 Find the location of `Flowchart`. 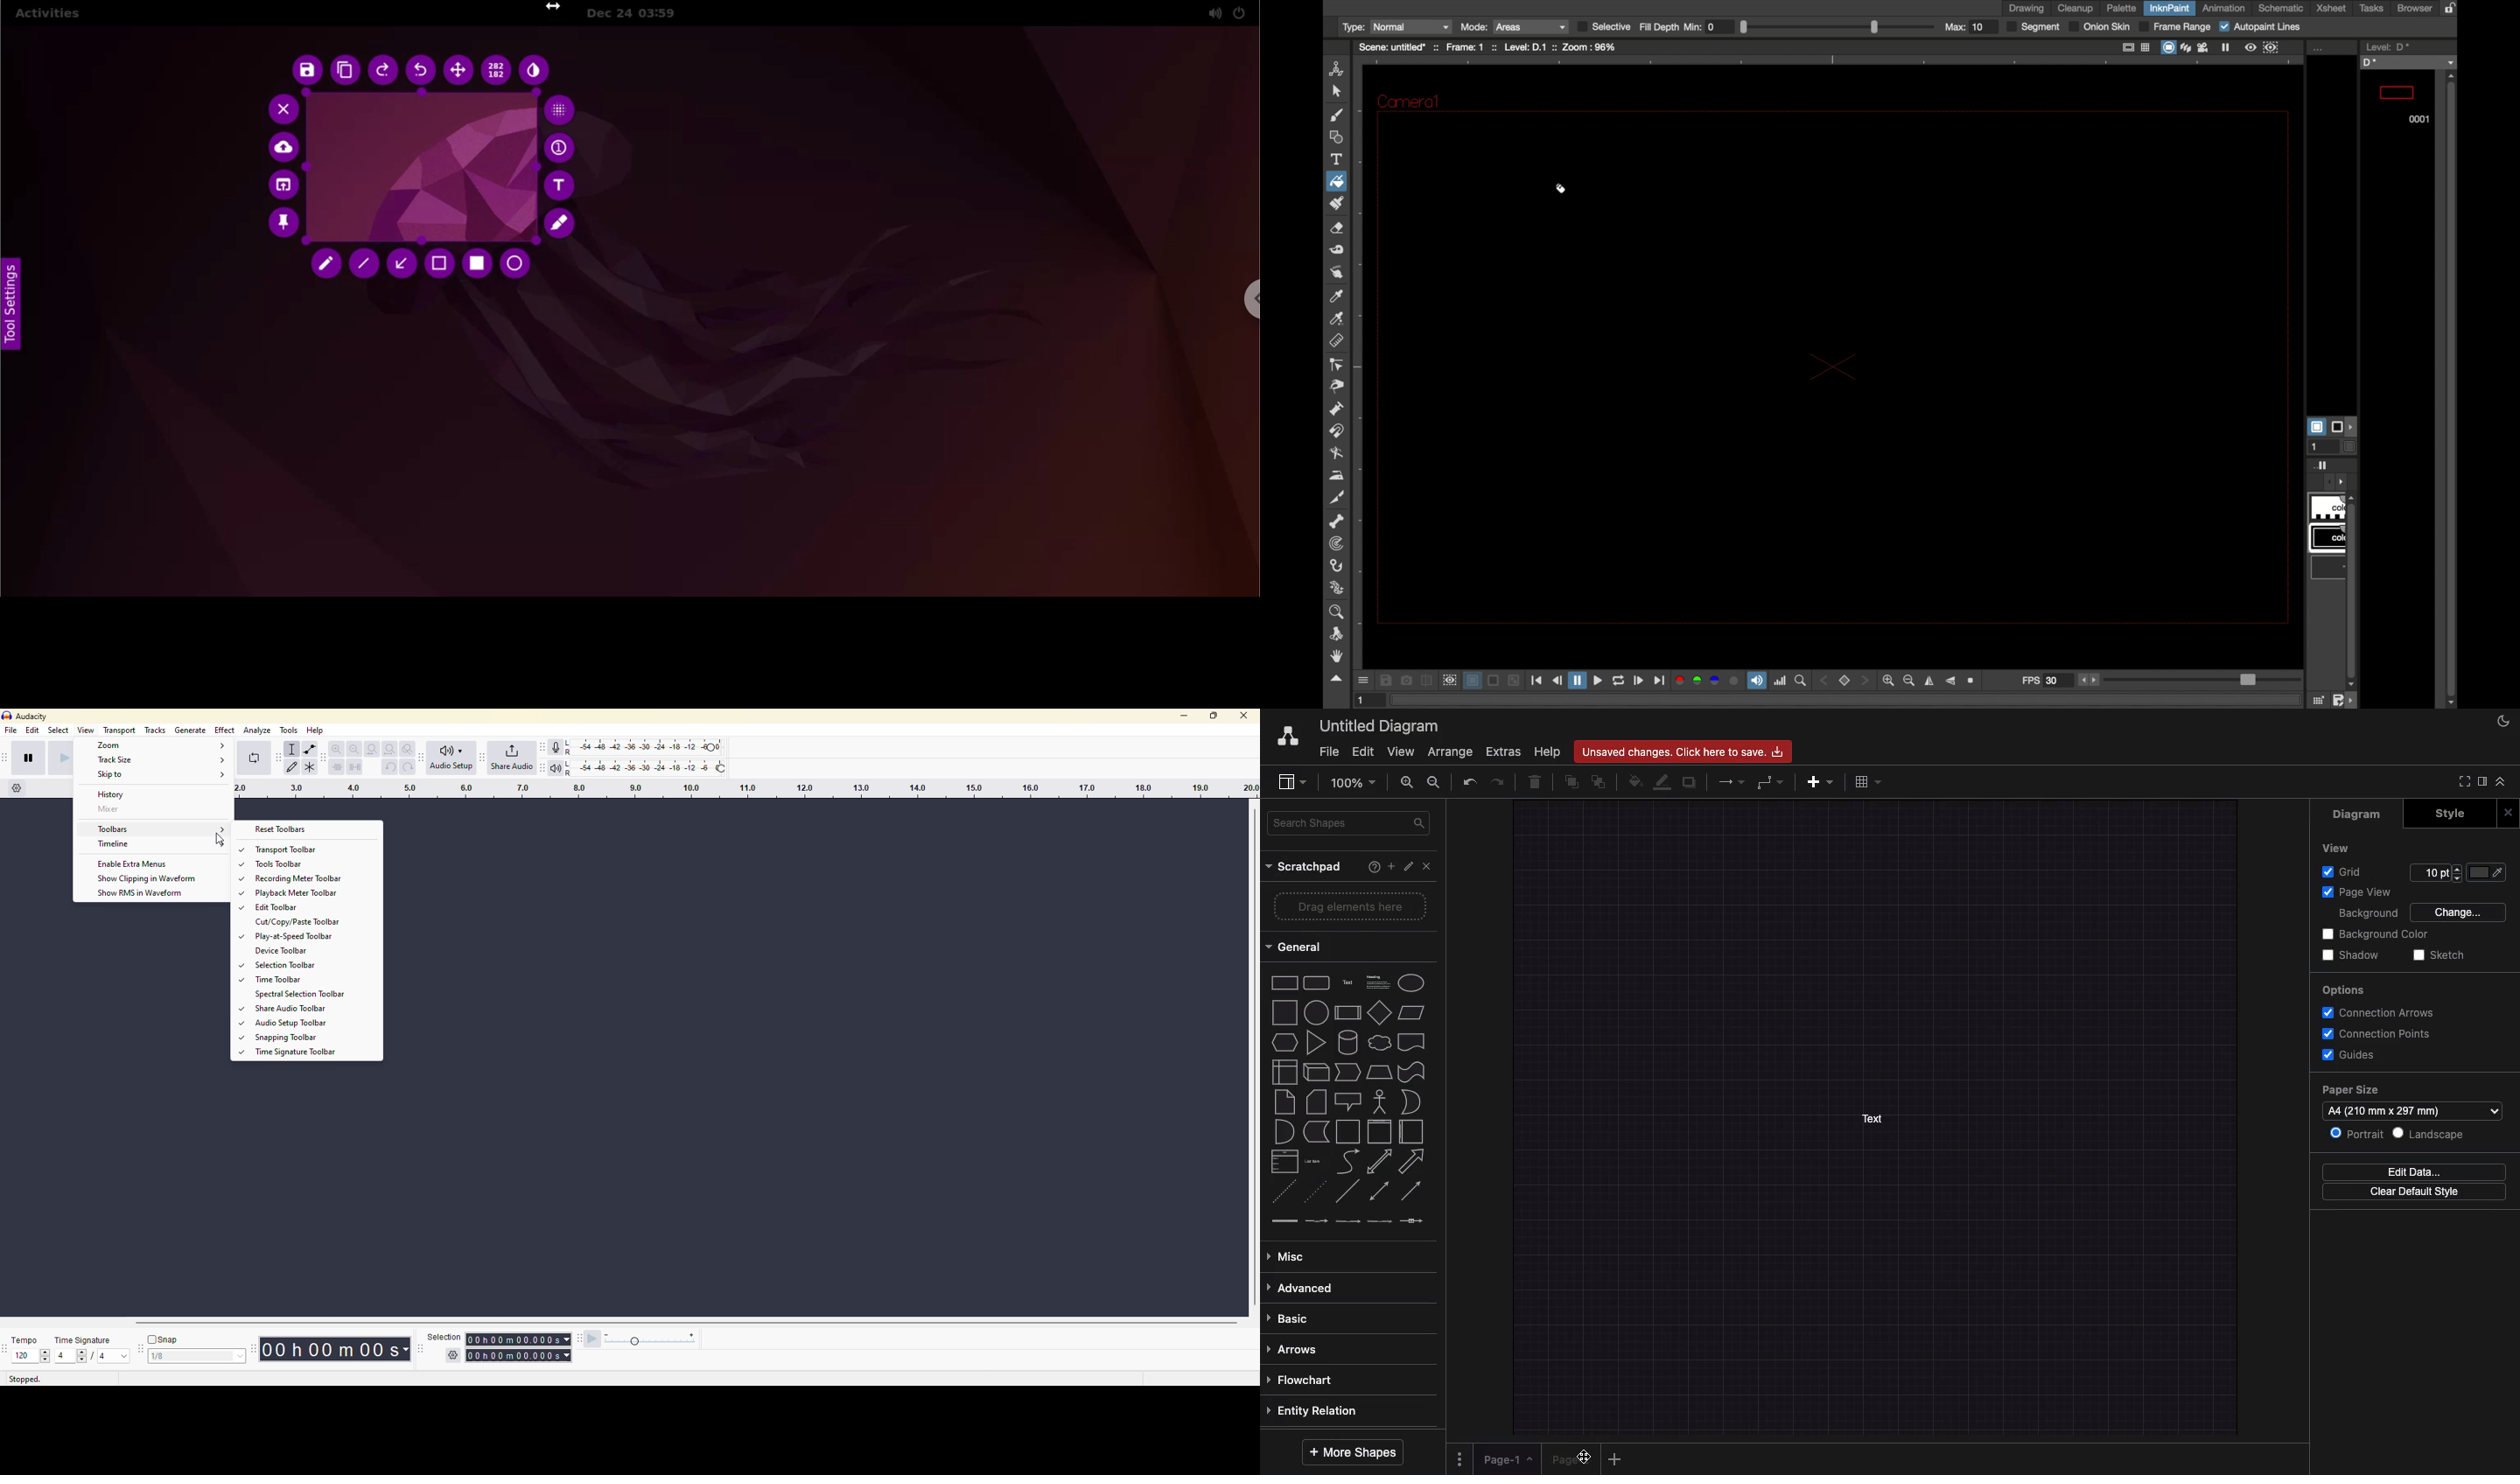

Flowchart is located at coordinates (1313, 1379).